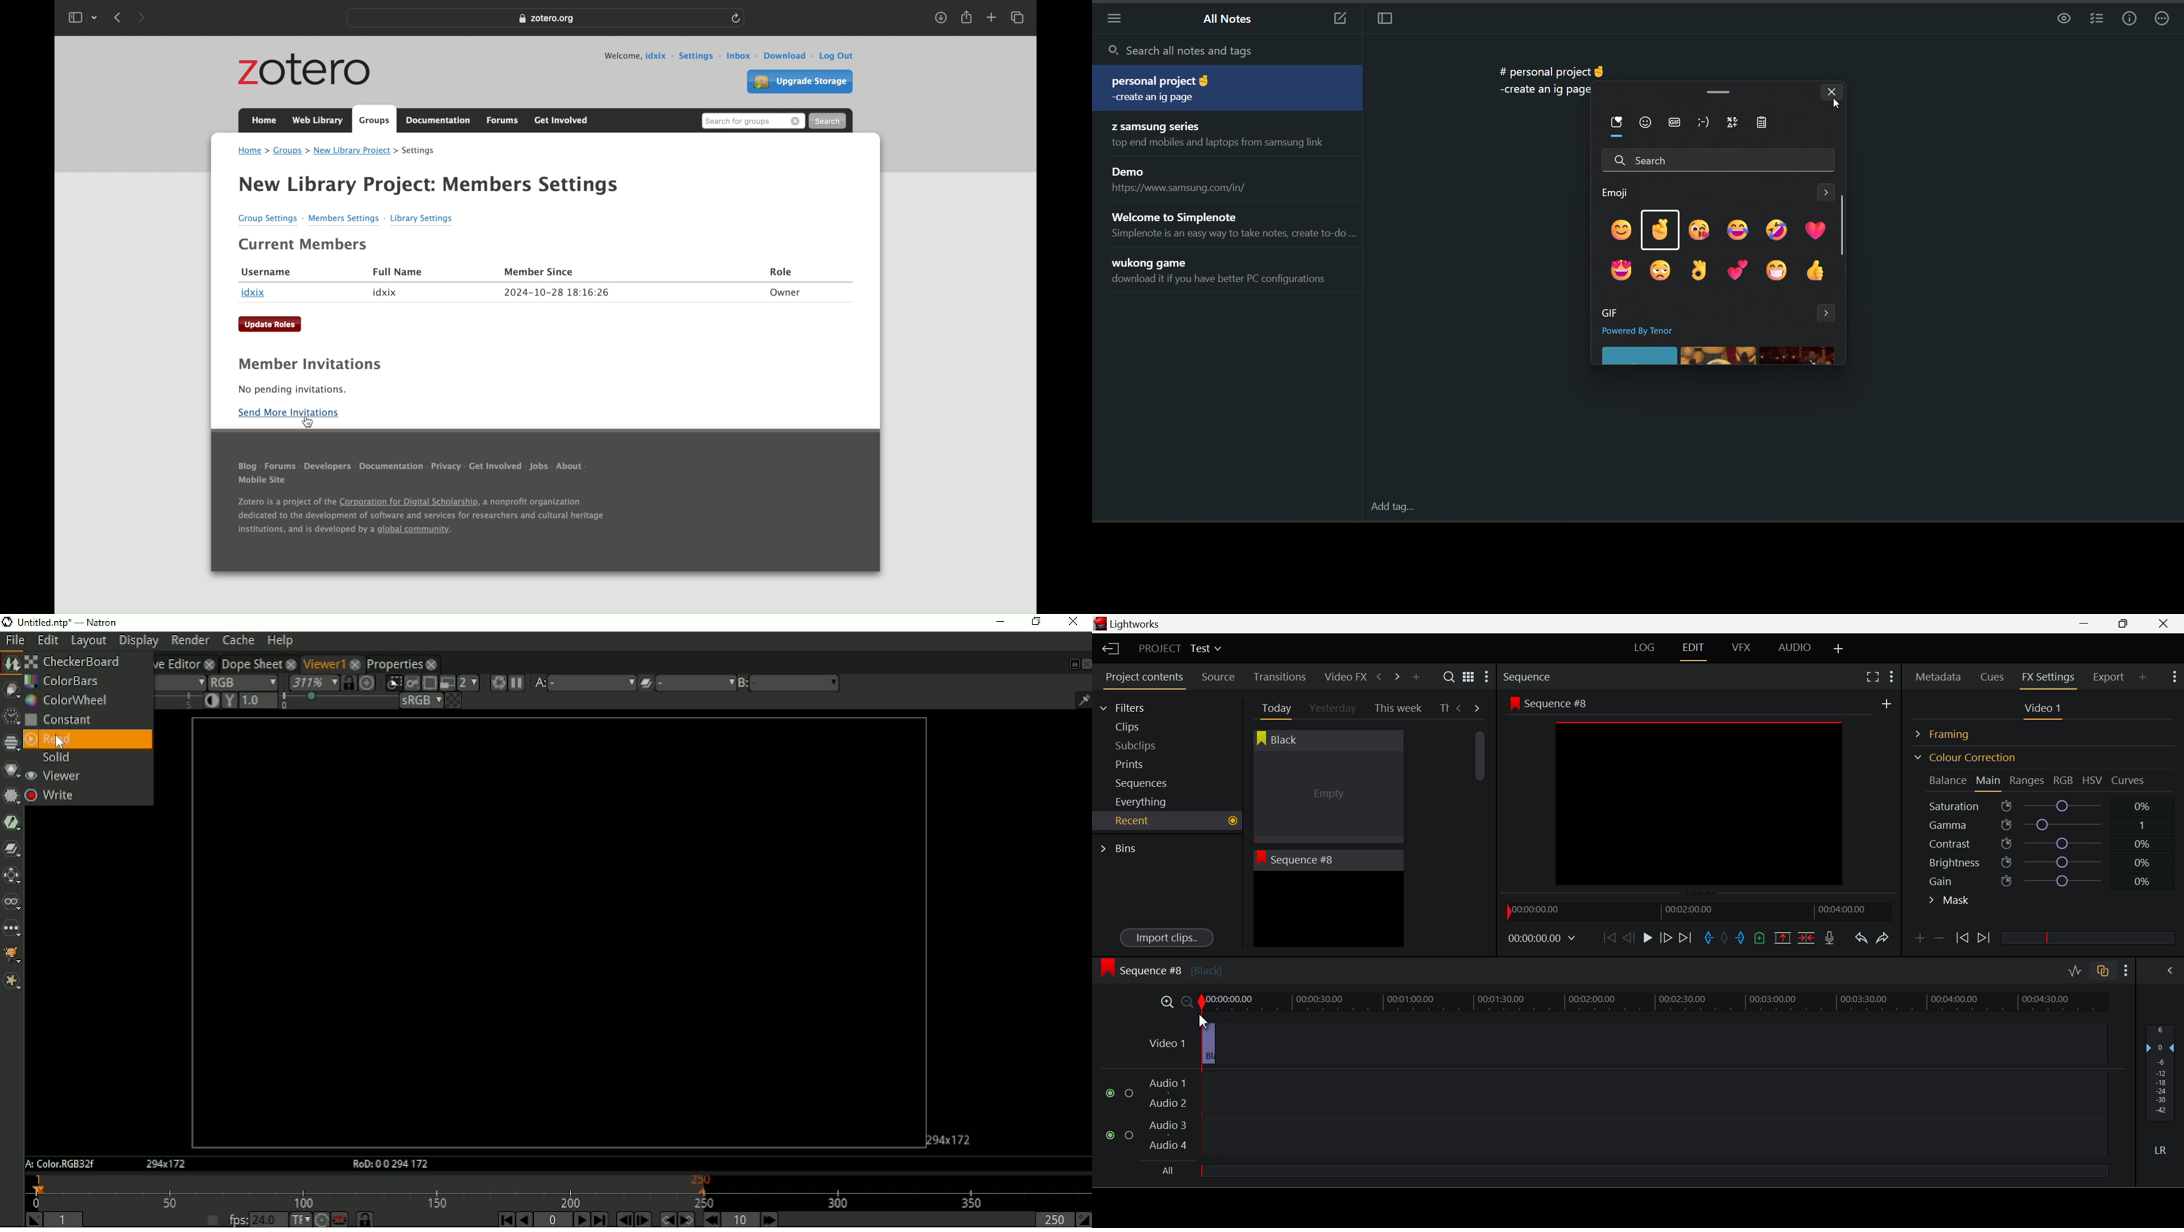  I want to click on Saturation, so click(2041, 804).